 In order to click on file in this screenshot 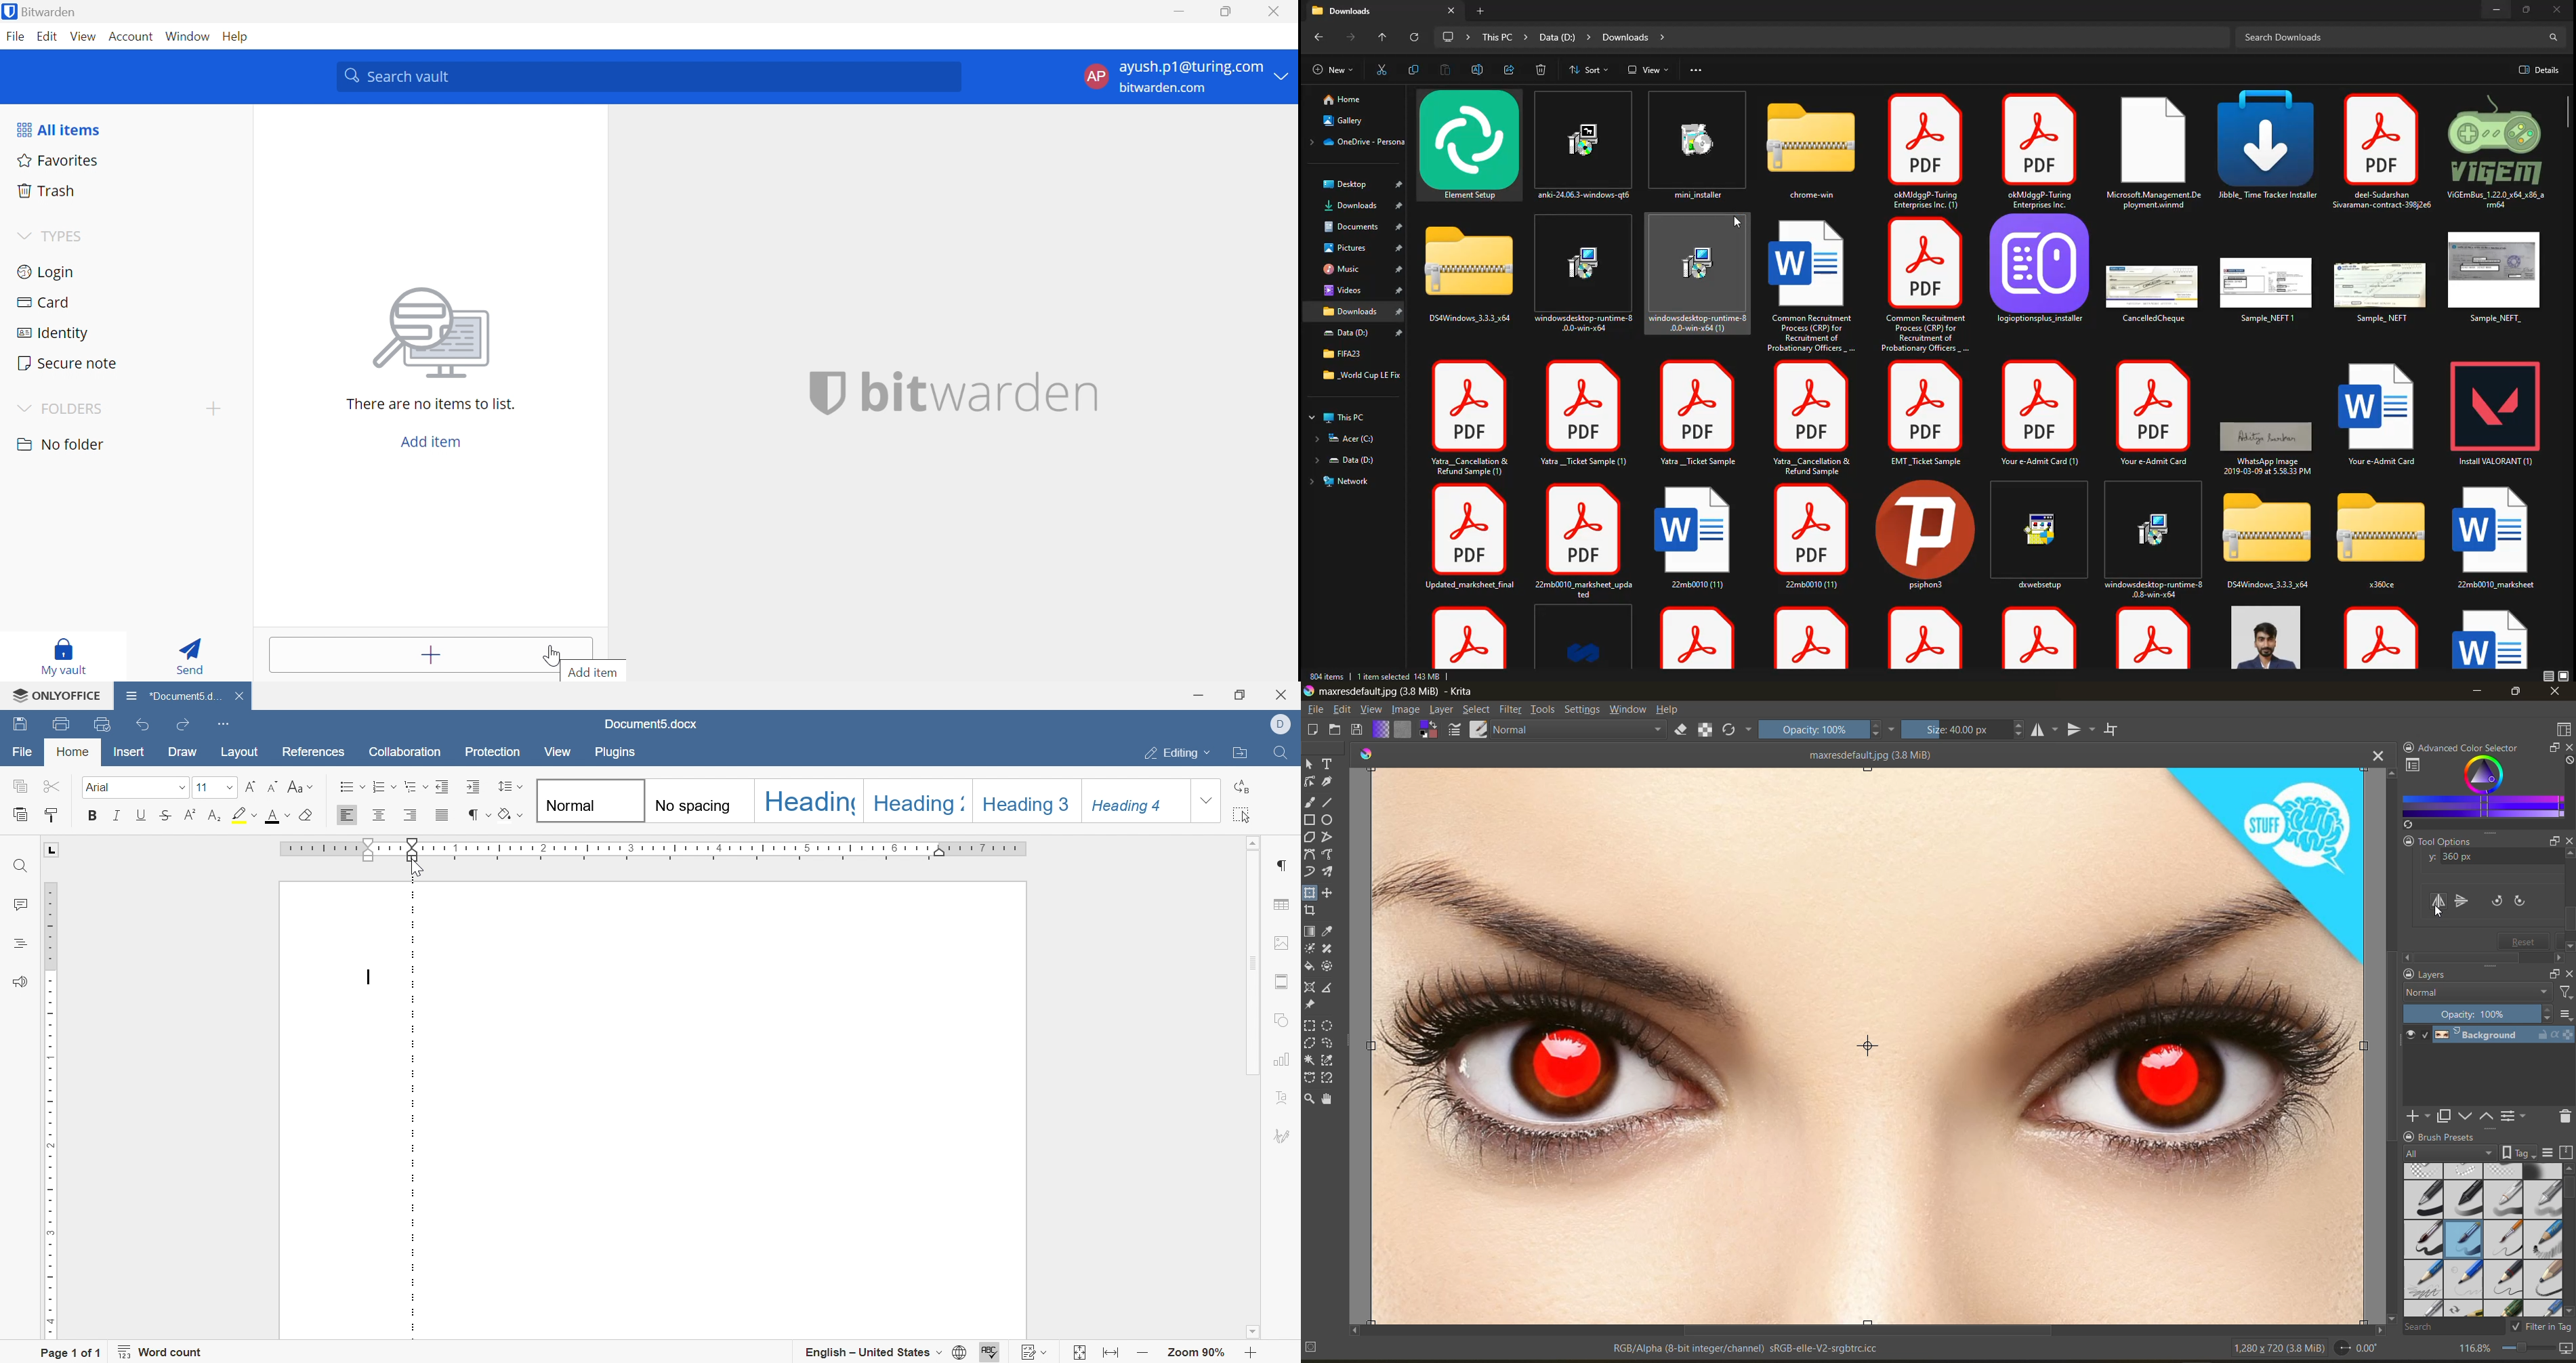, I will do `click(1703, 541)`.